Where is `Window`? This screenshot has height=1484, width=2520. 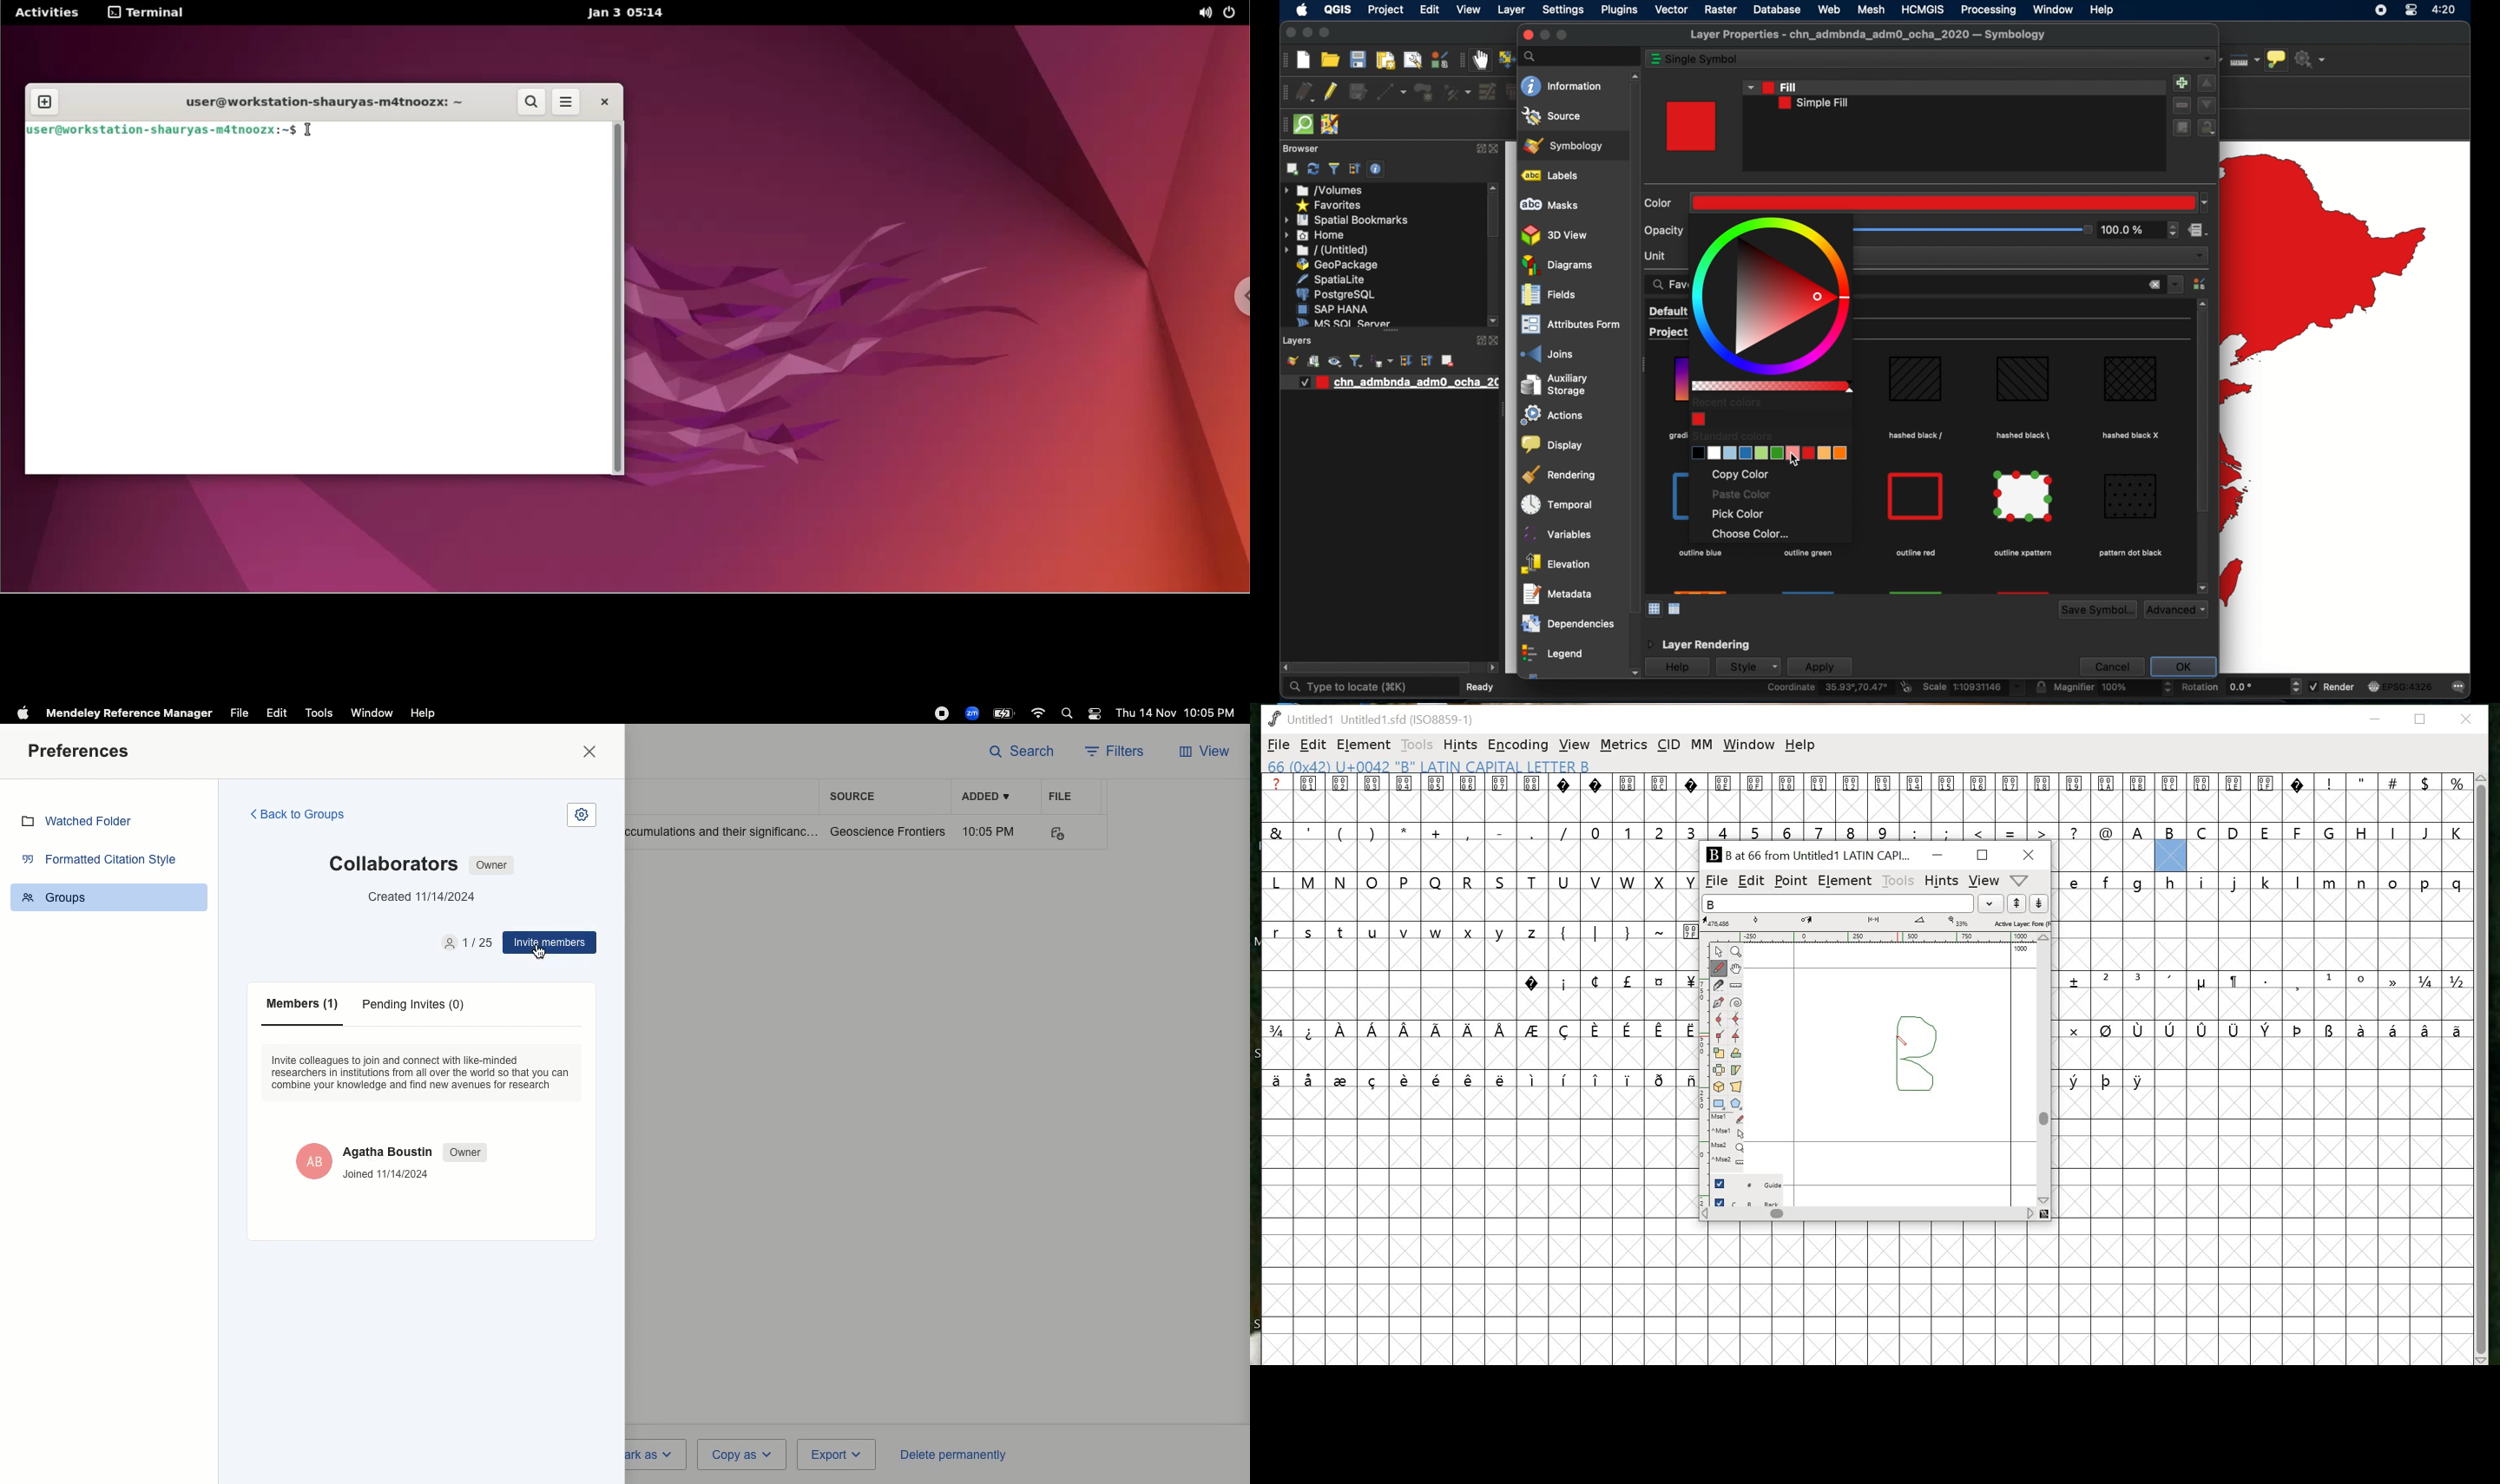 Window is located at coordinates (371, 713).